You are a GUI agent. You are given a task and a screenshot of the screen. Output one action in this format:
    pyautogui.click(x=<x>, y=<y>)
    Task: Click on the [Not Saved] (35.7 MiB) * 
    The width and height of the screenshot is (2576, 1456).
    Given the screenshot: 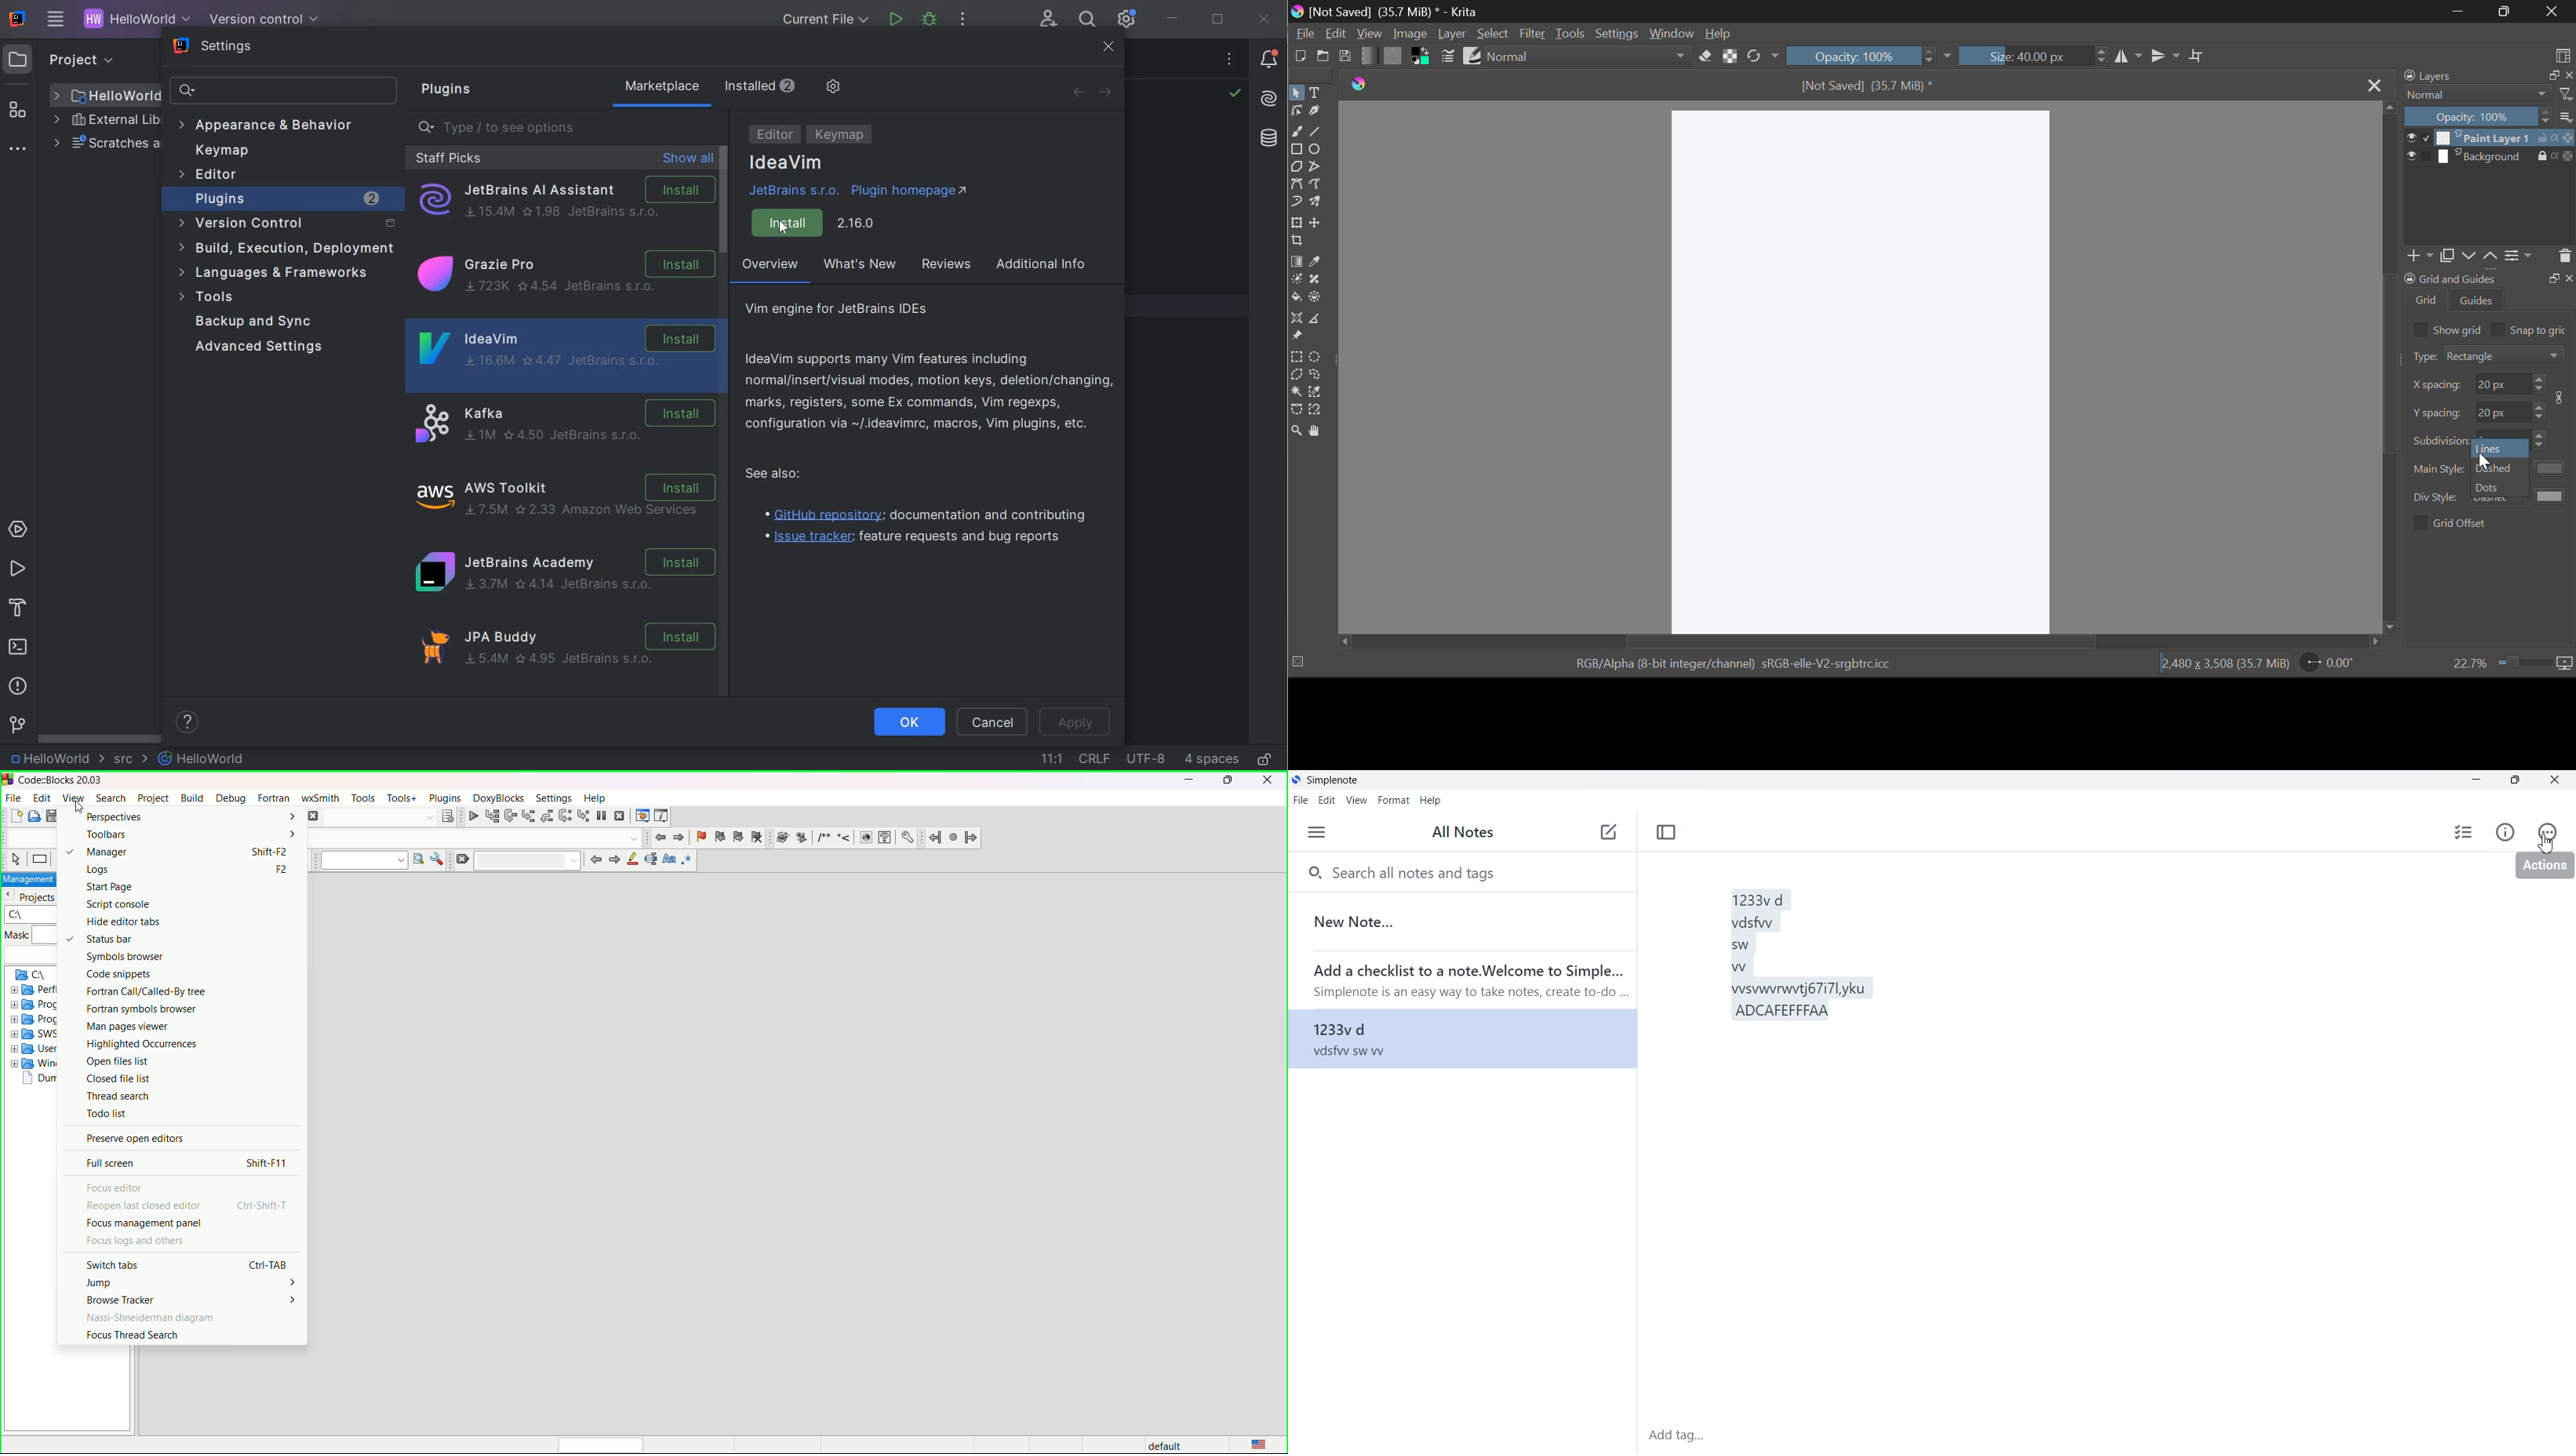 What is the action you would take?
    pyautogui.click(x=1868, y=85)
    